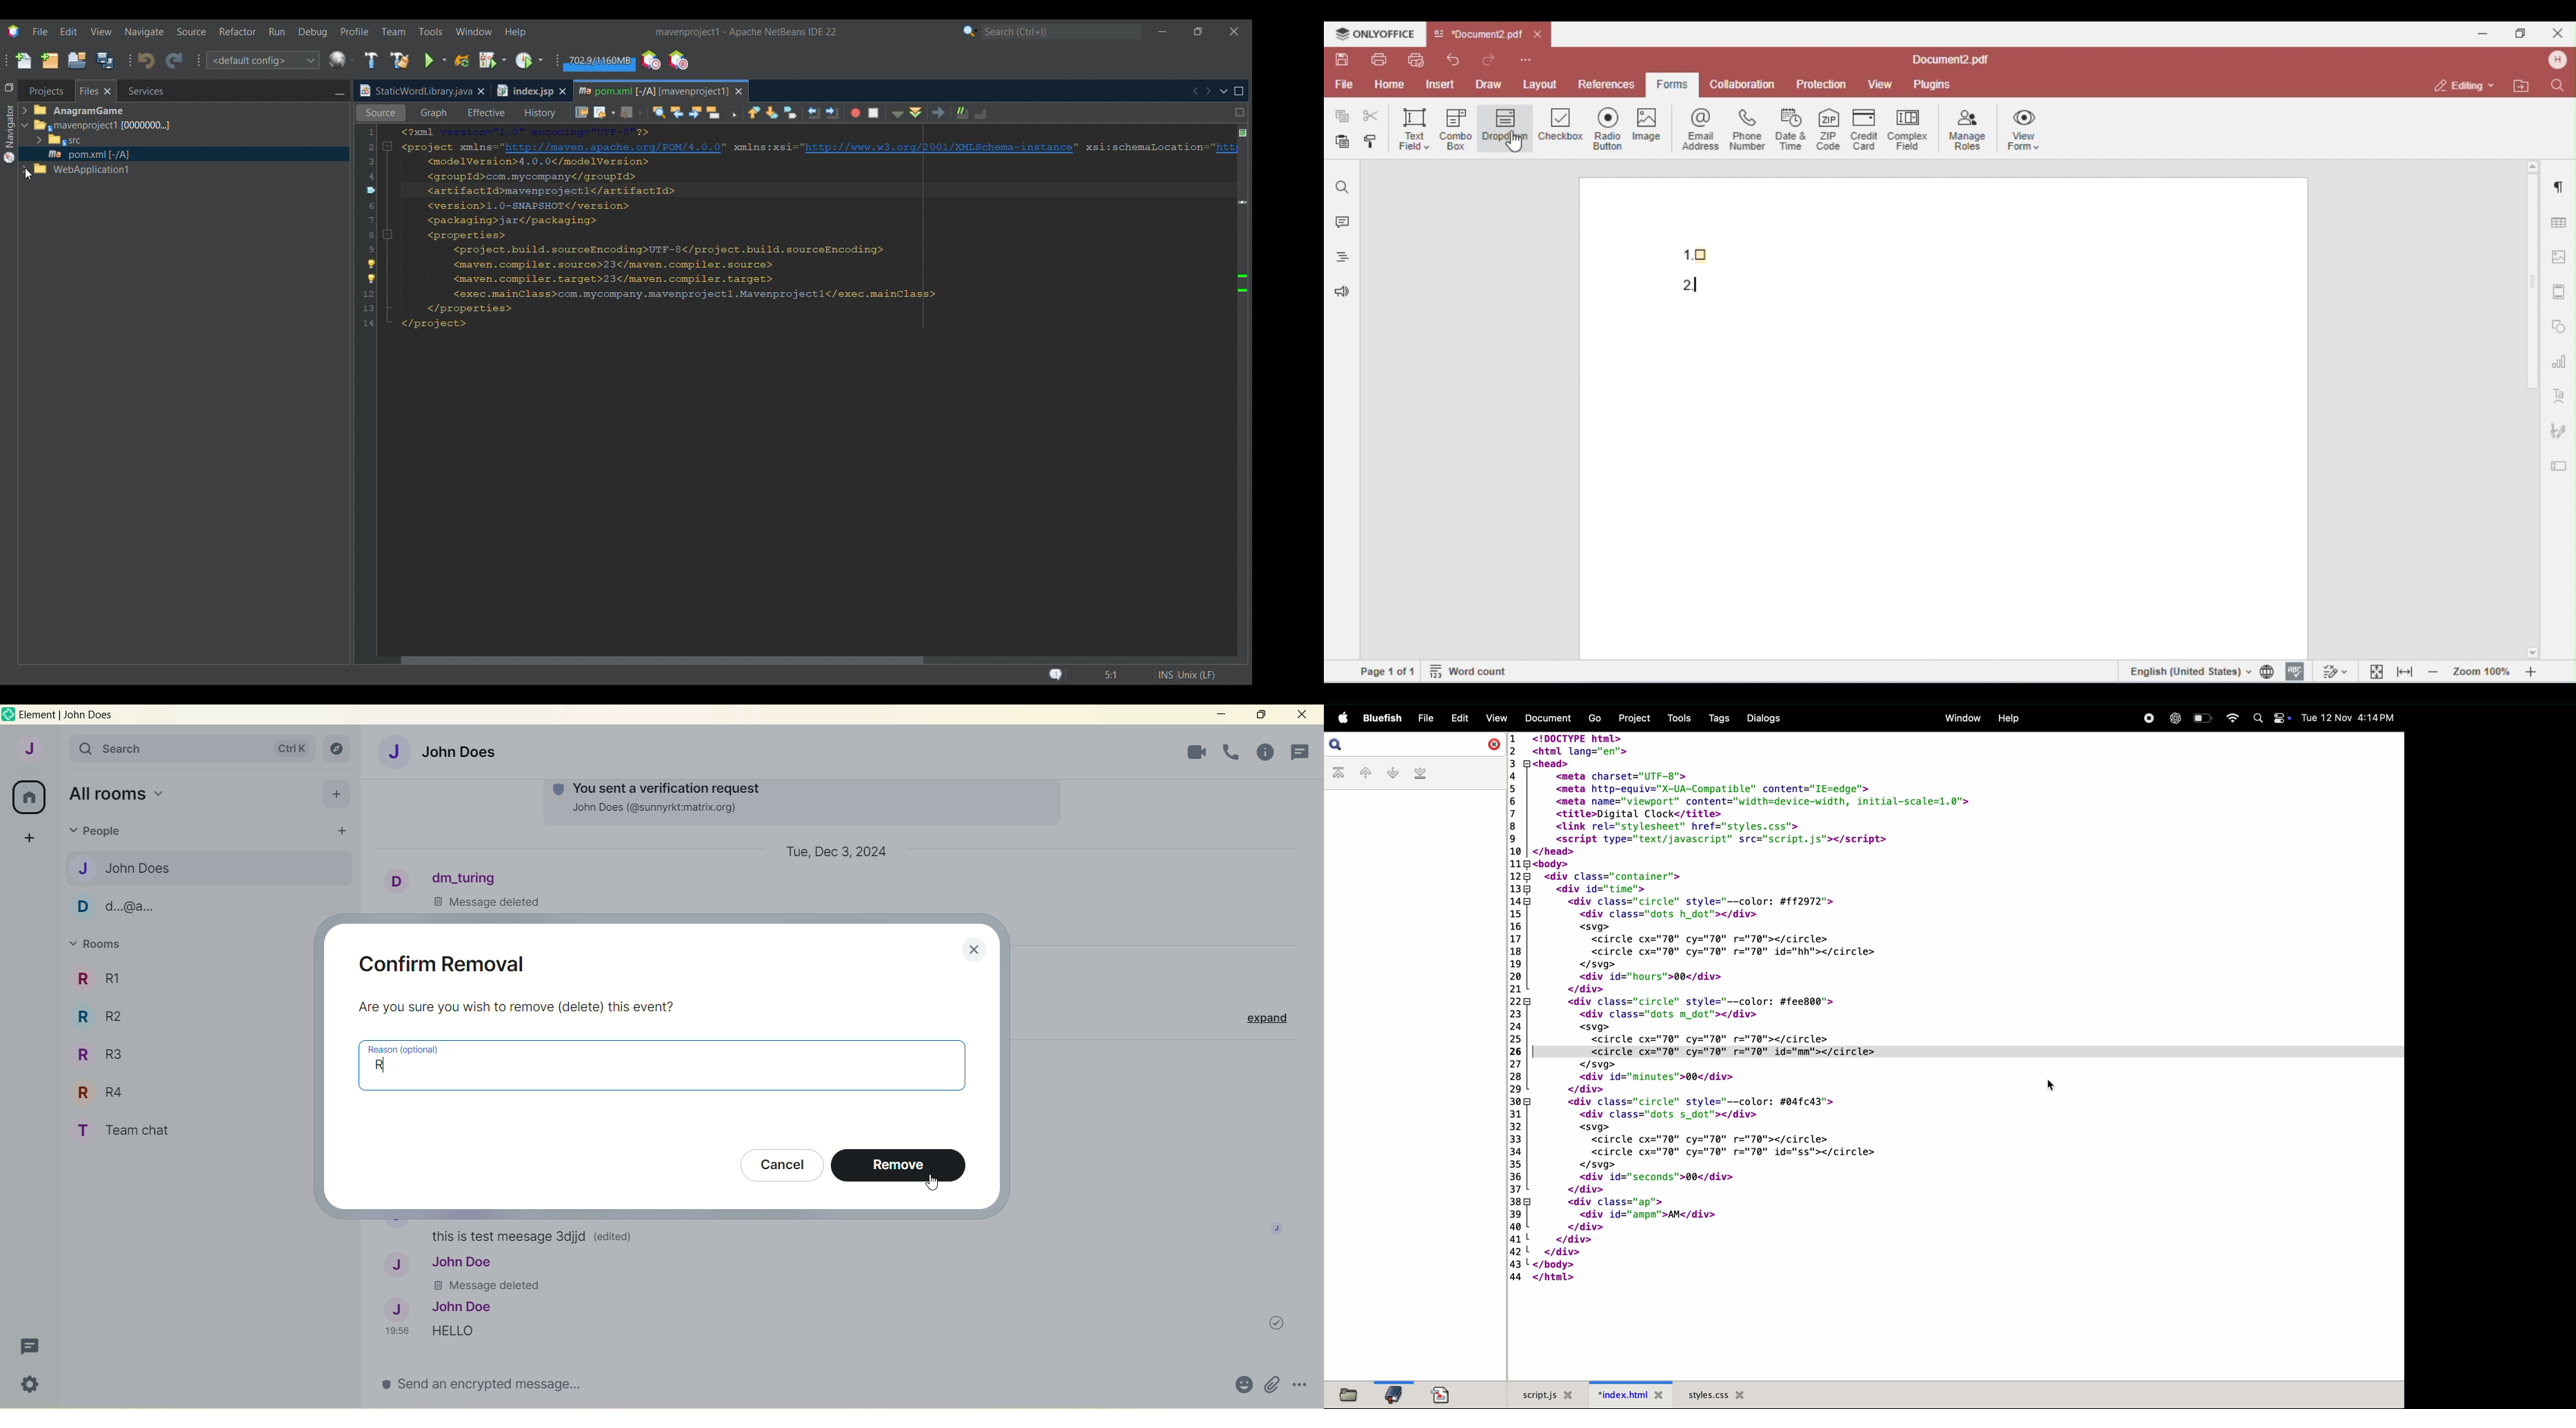 The width and height of the screenshot is (2576, 1428). I want to click on all rooms, so click(119, 793).